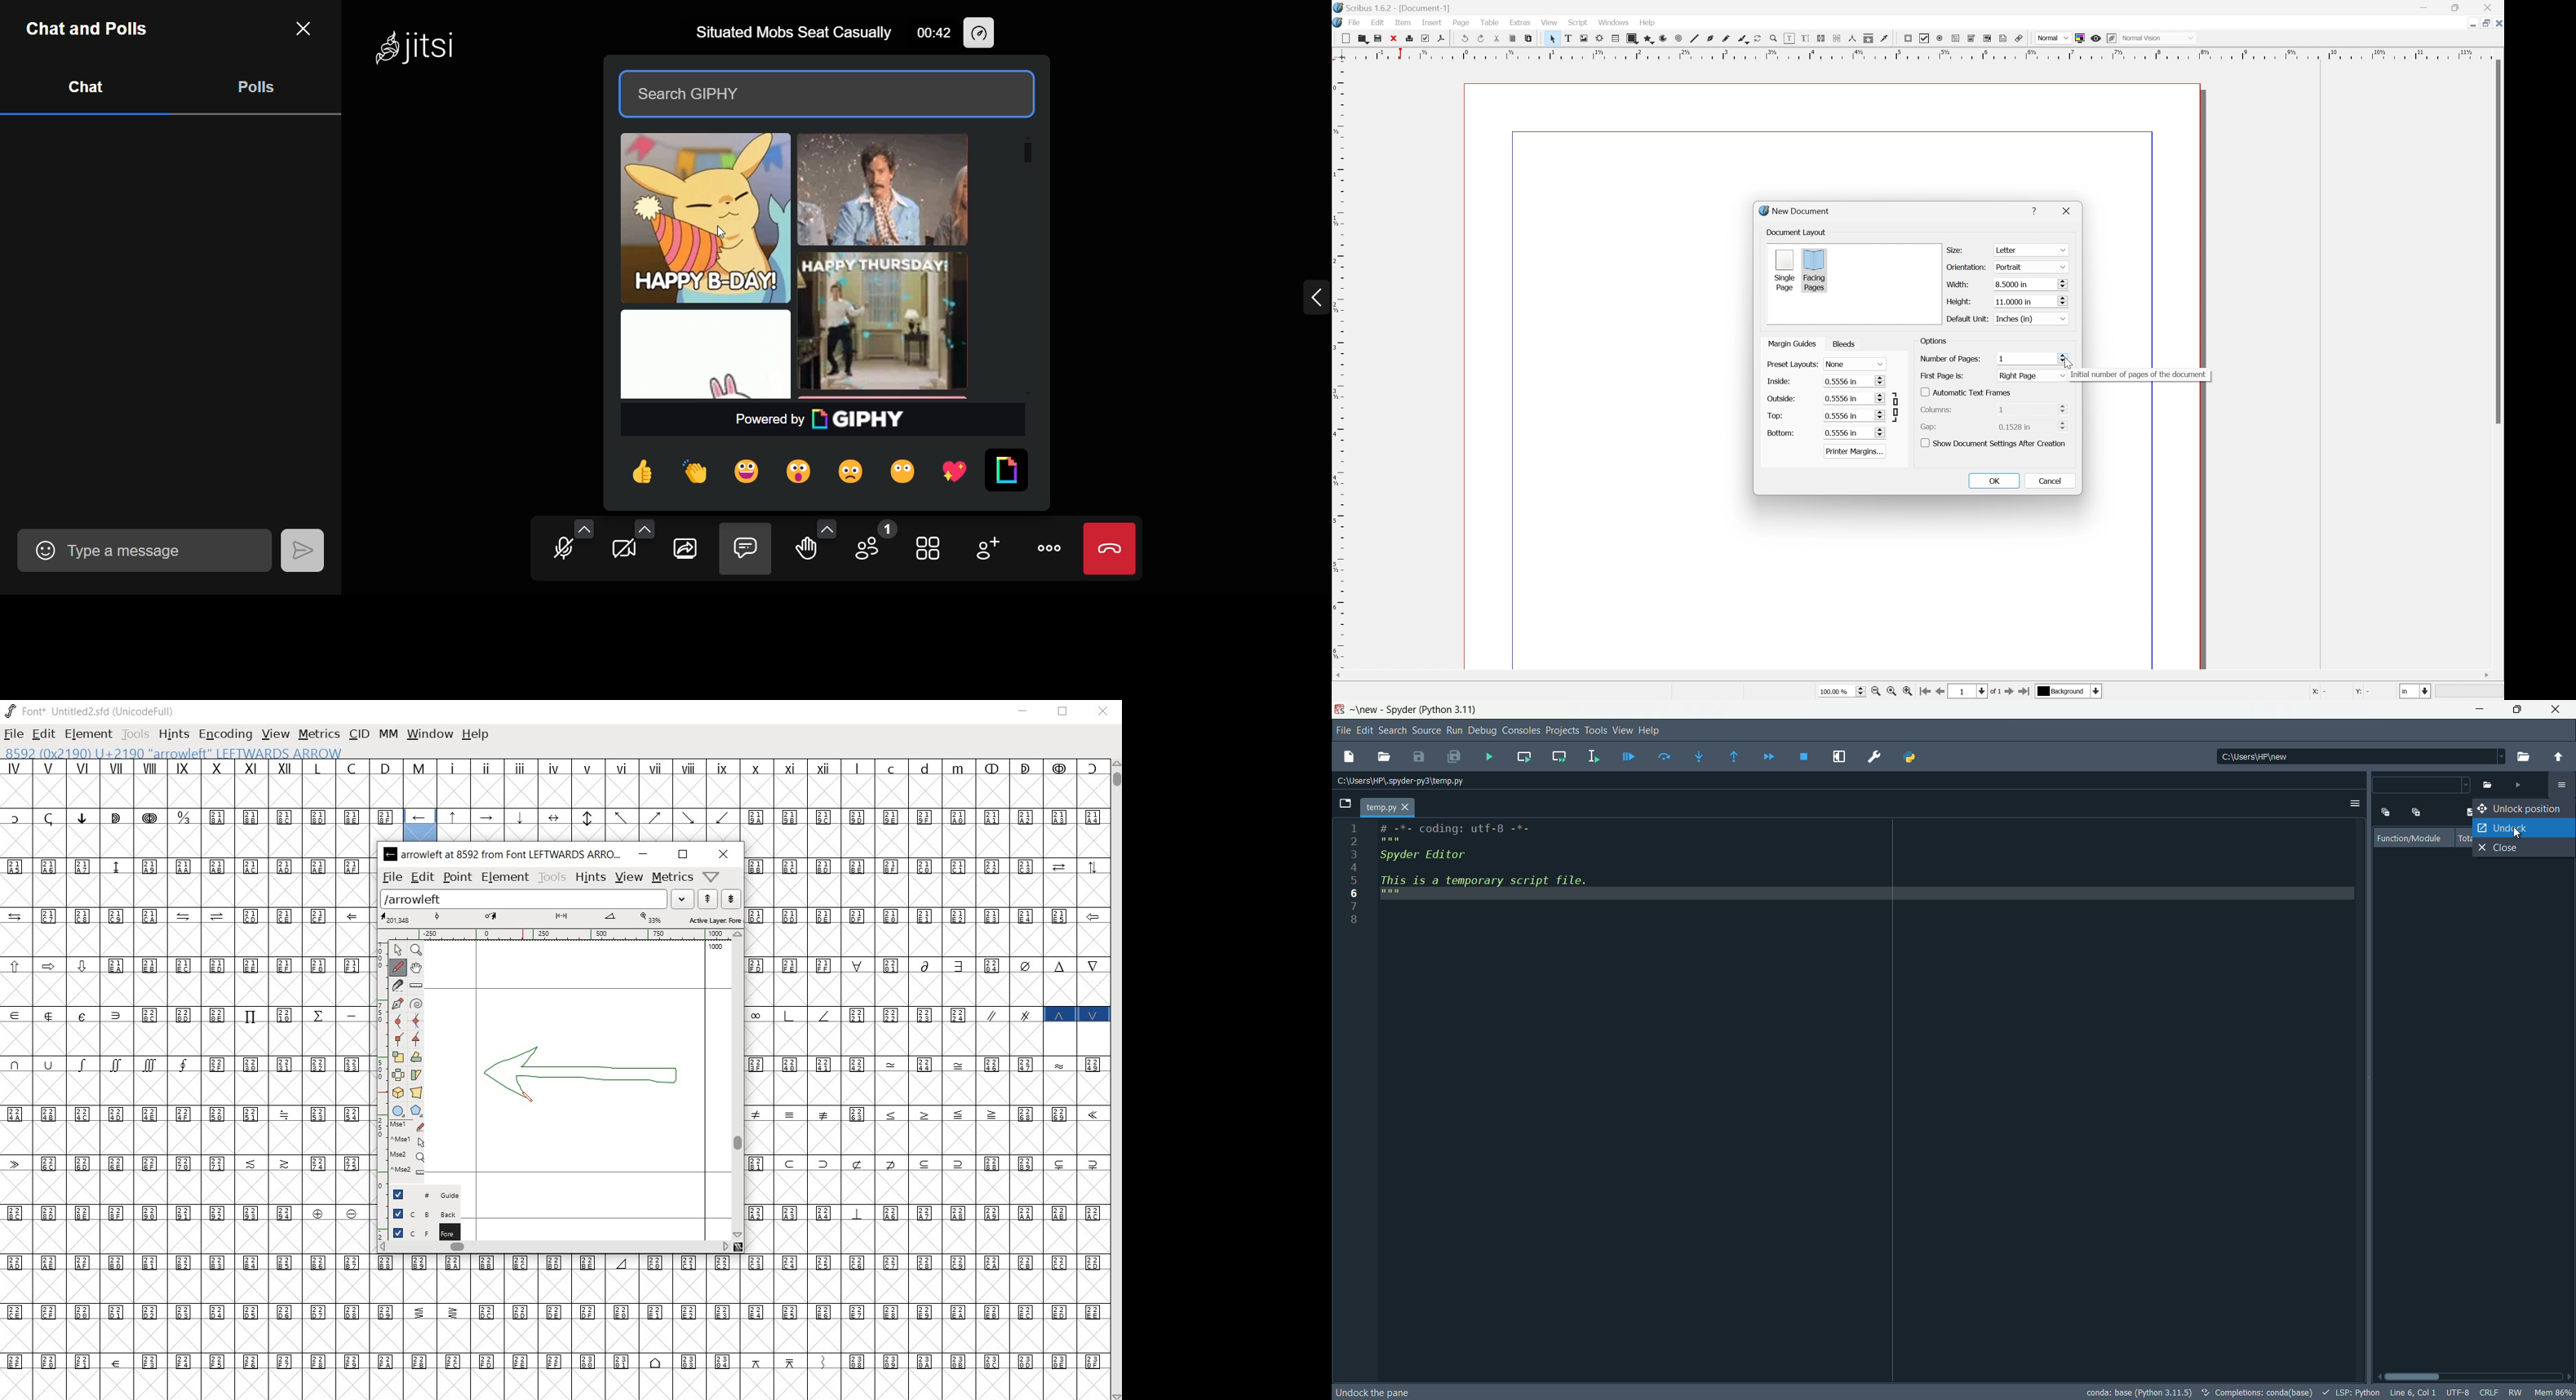  I want to click on Normal vision, so click(2162, 38).